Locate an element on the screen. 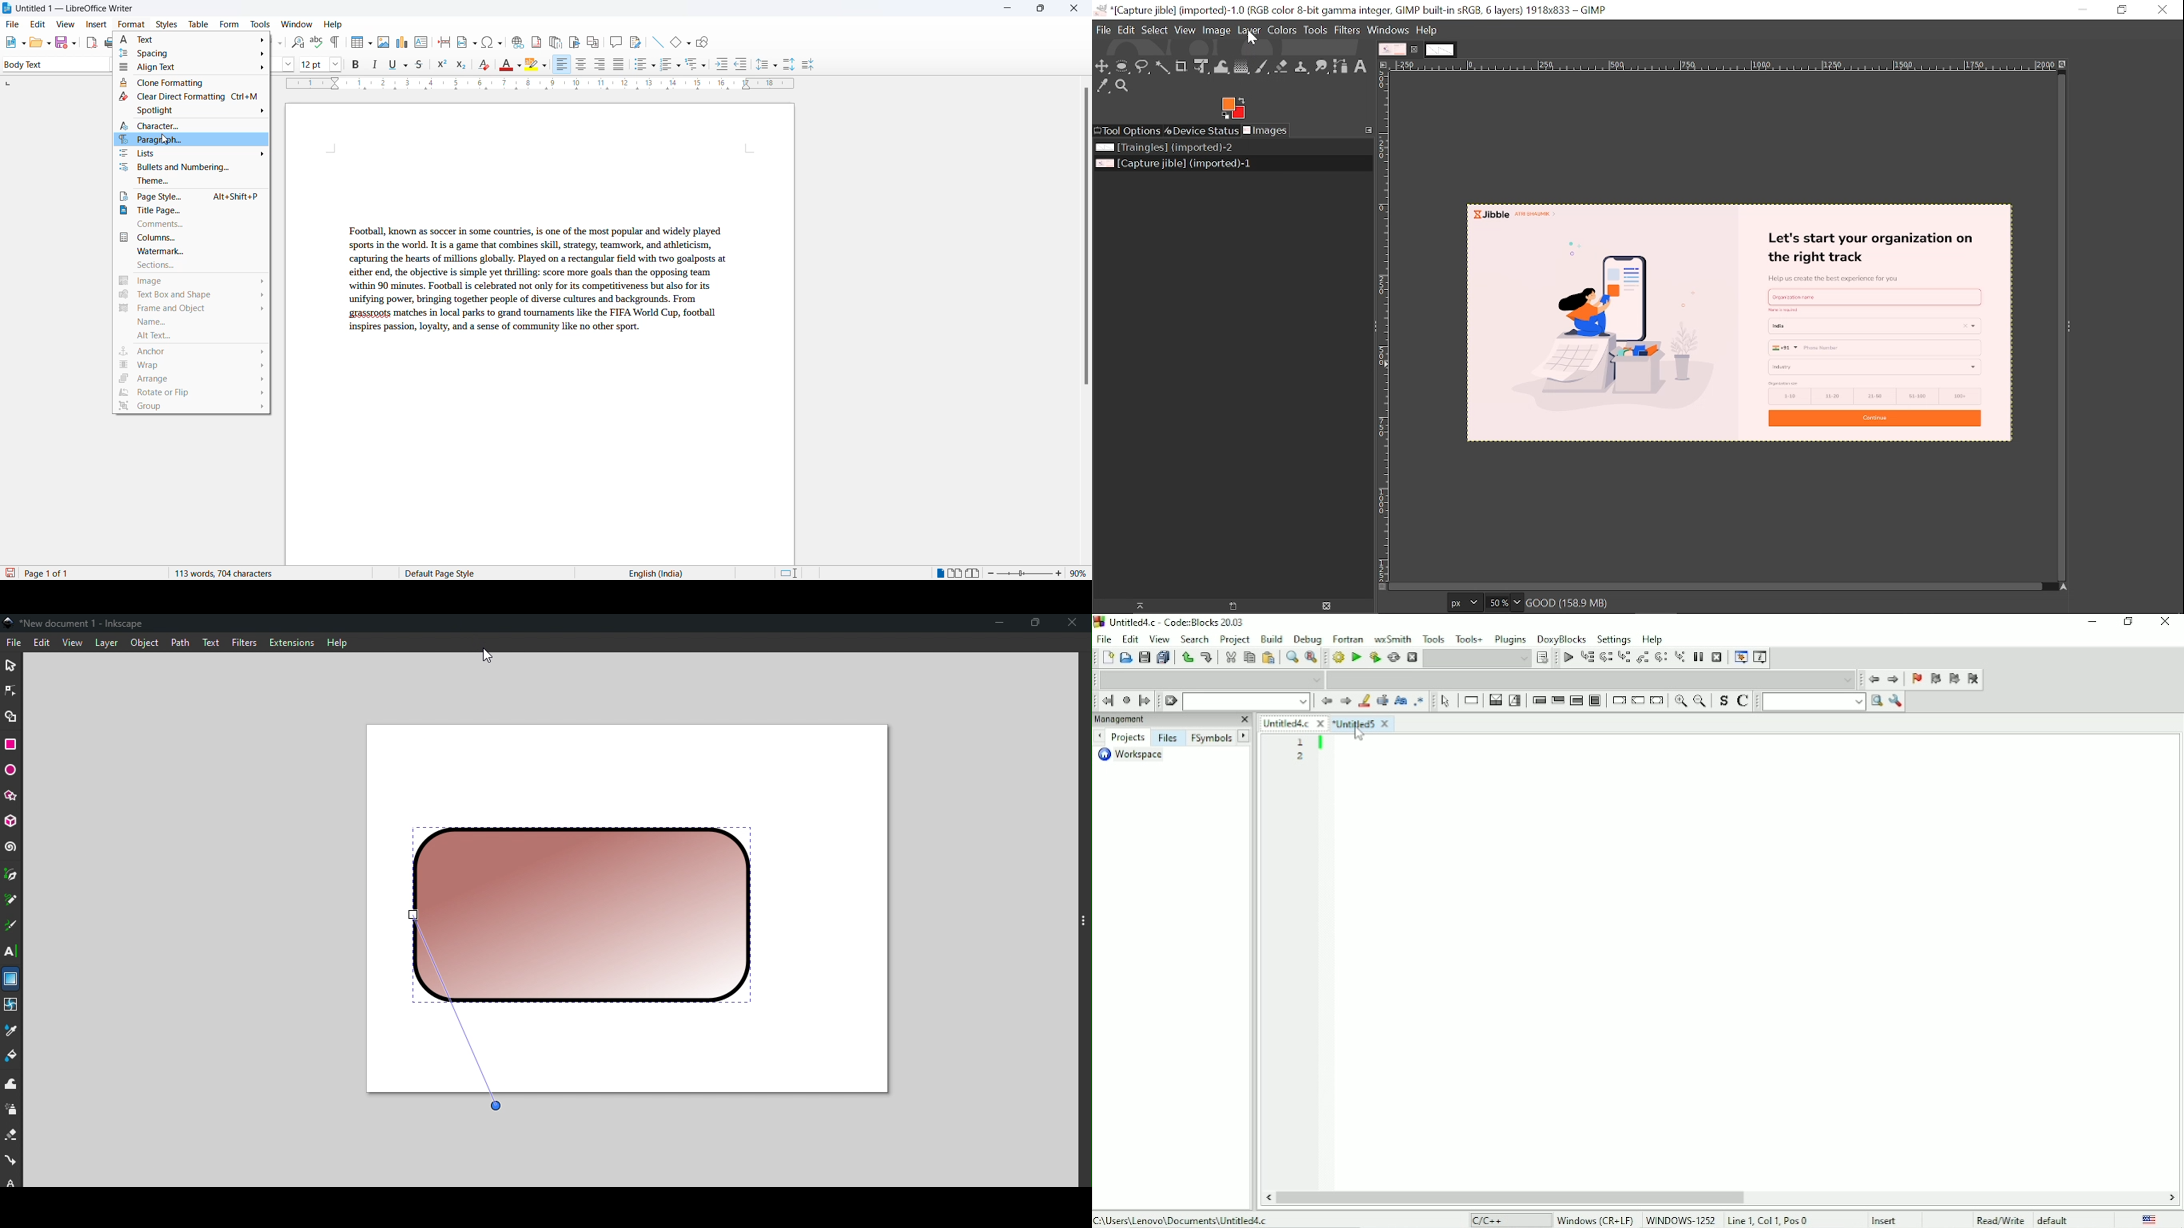  export as pdf is located at coordinates (93, 42).